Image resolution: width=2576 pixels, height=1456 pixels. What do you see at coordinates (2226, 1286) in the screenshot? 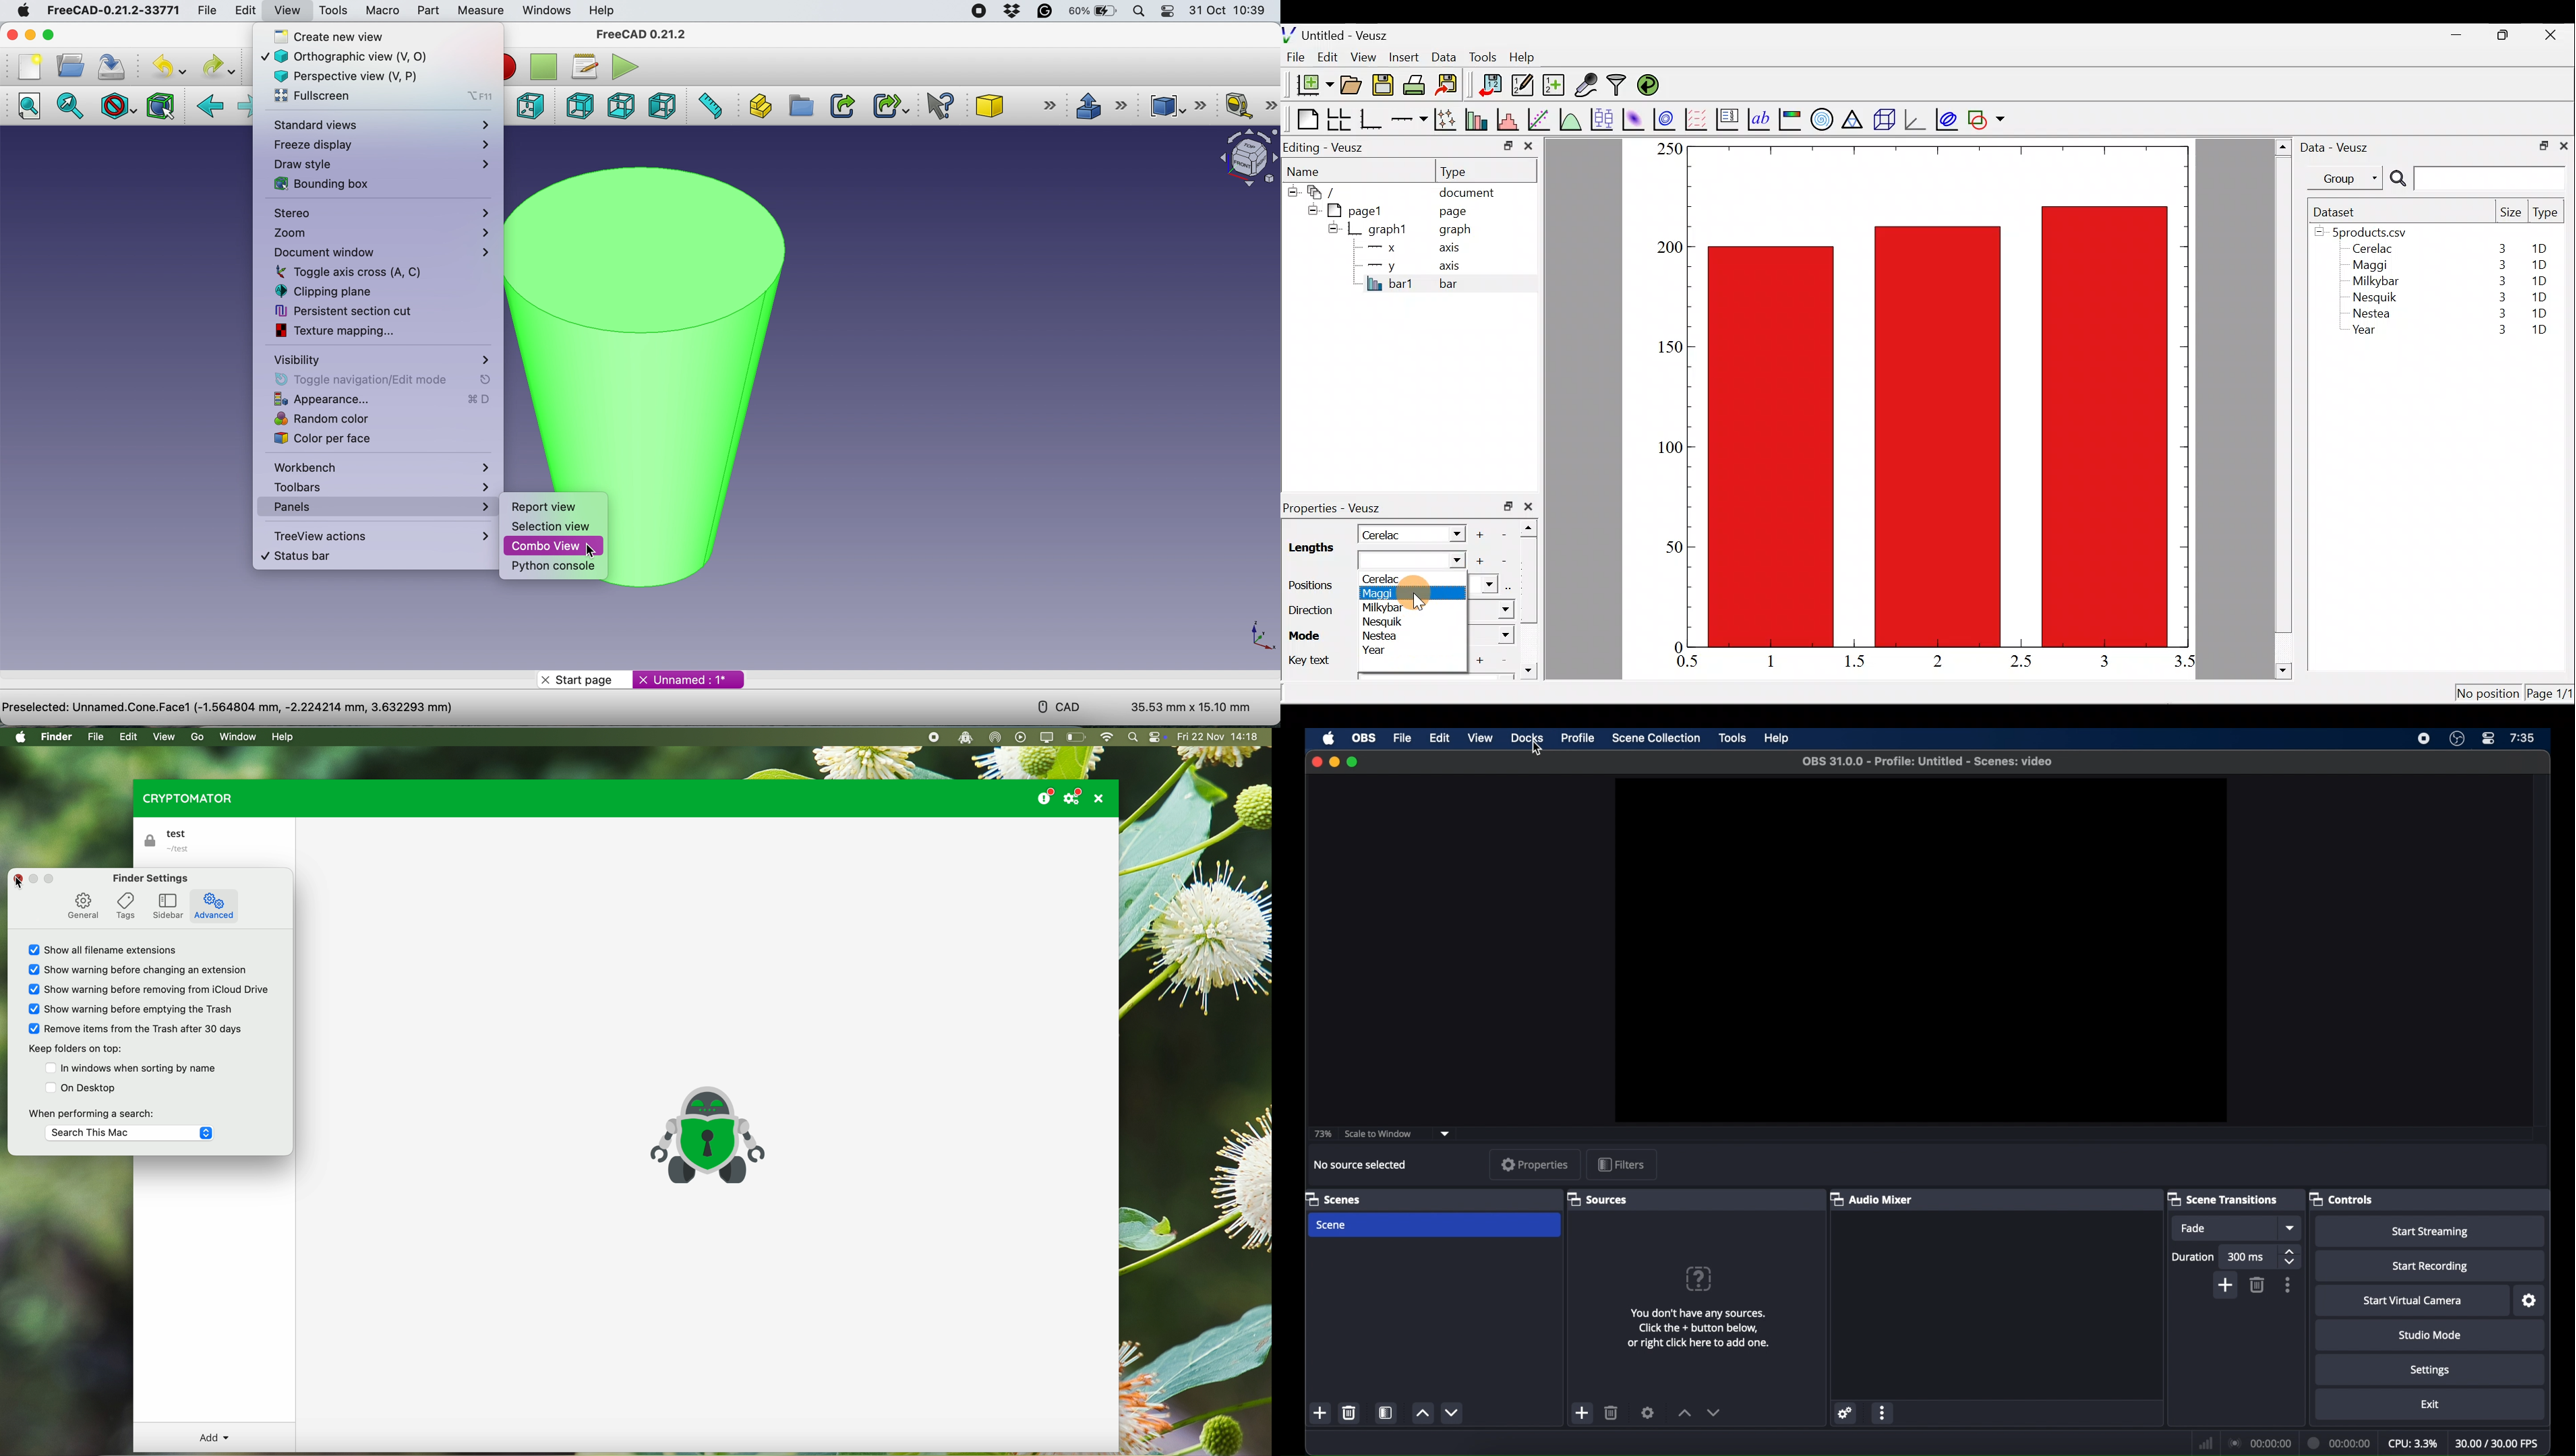
I see `add` at bounding box center [2226, 1286].